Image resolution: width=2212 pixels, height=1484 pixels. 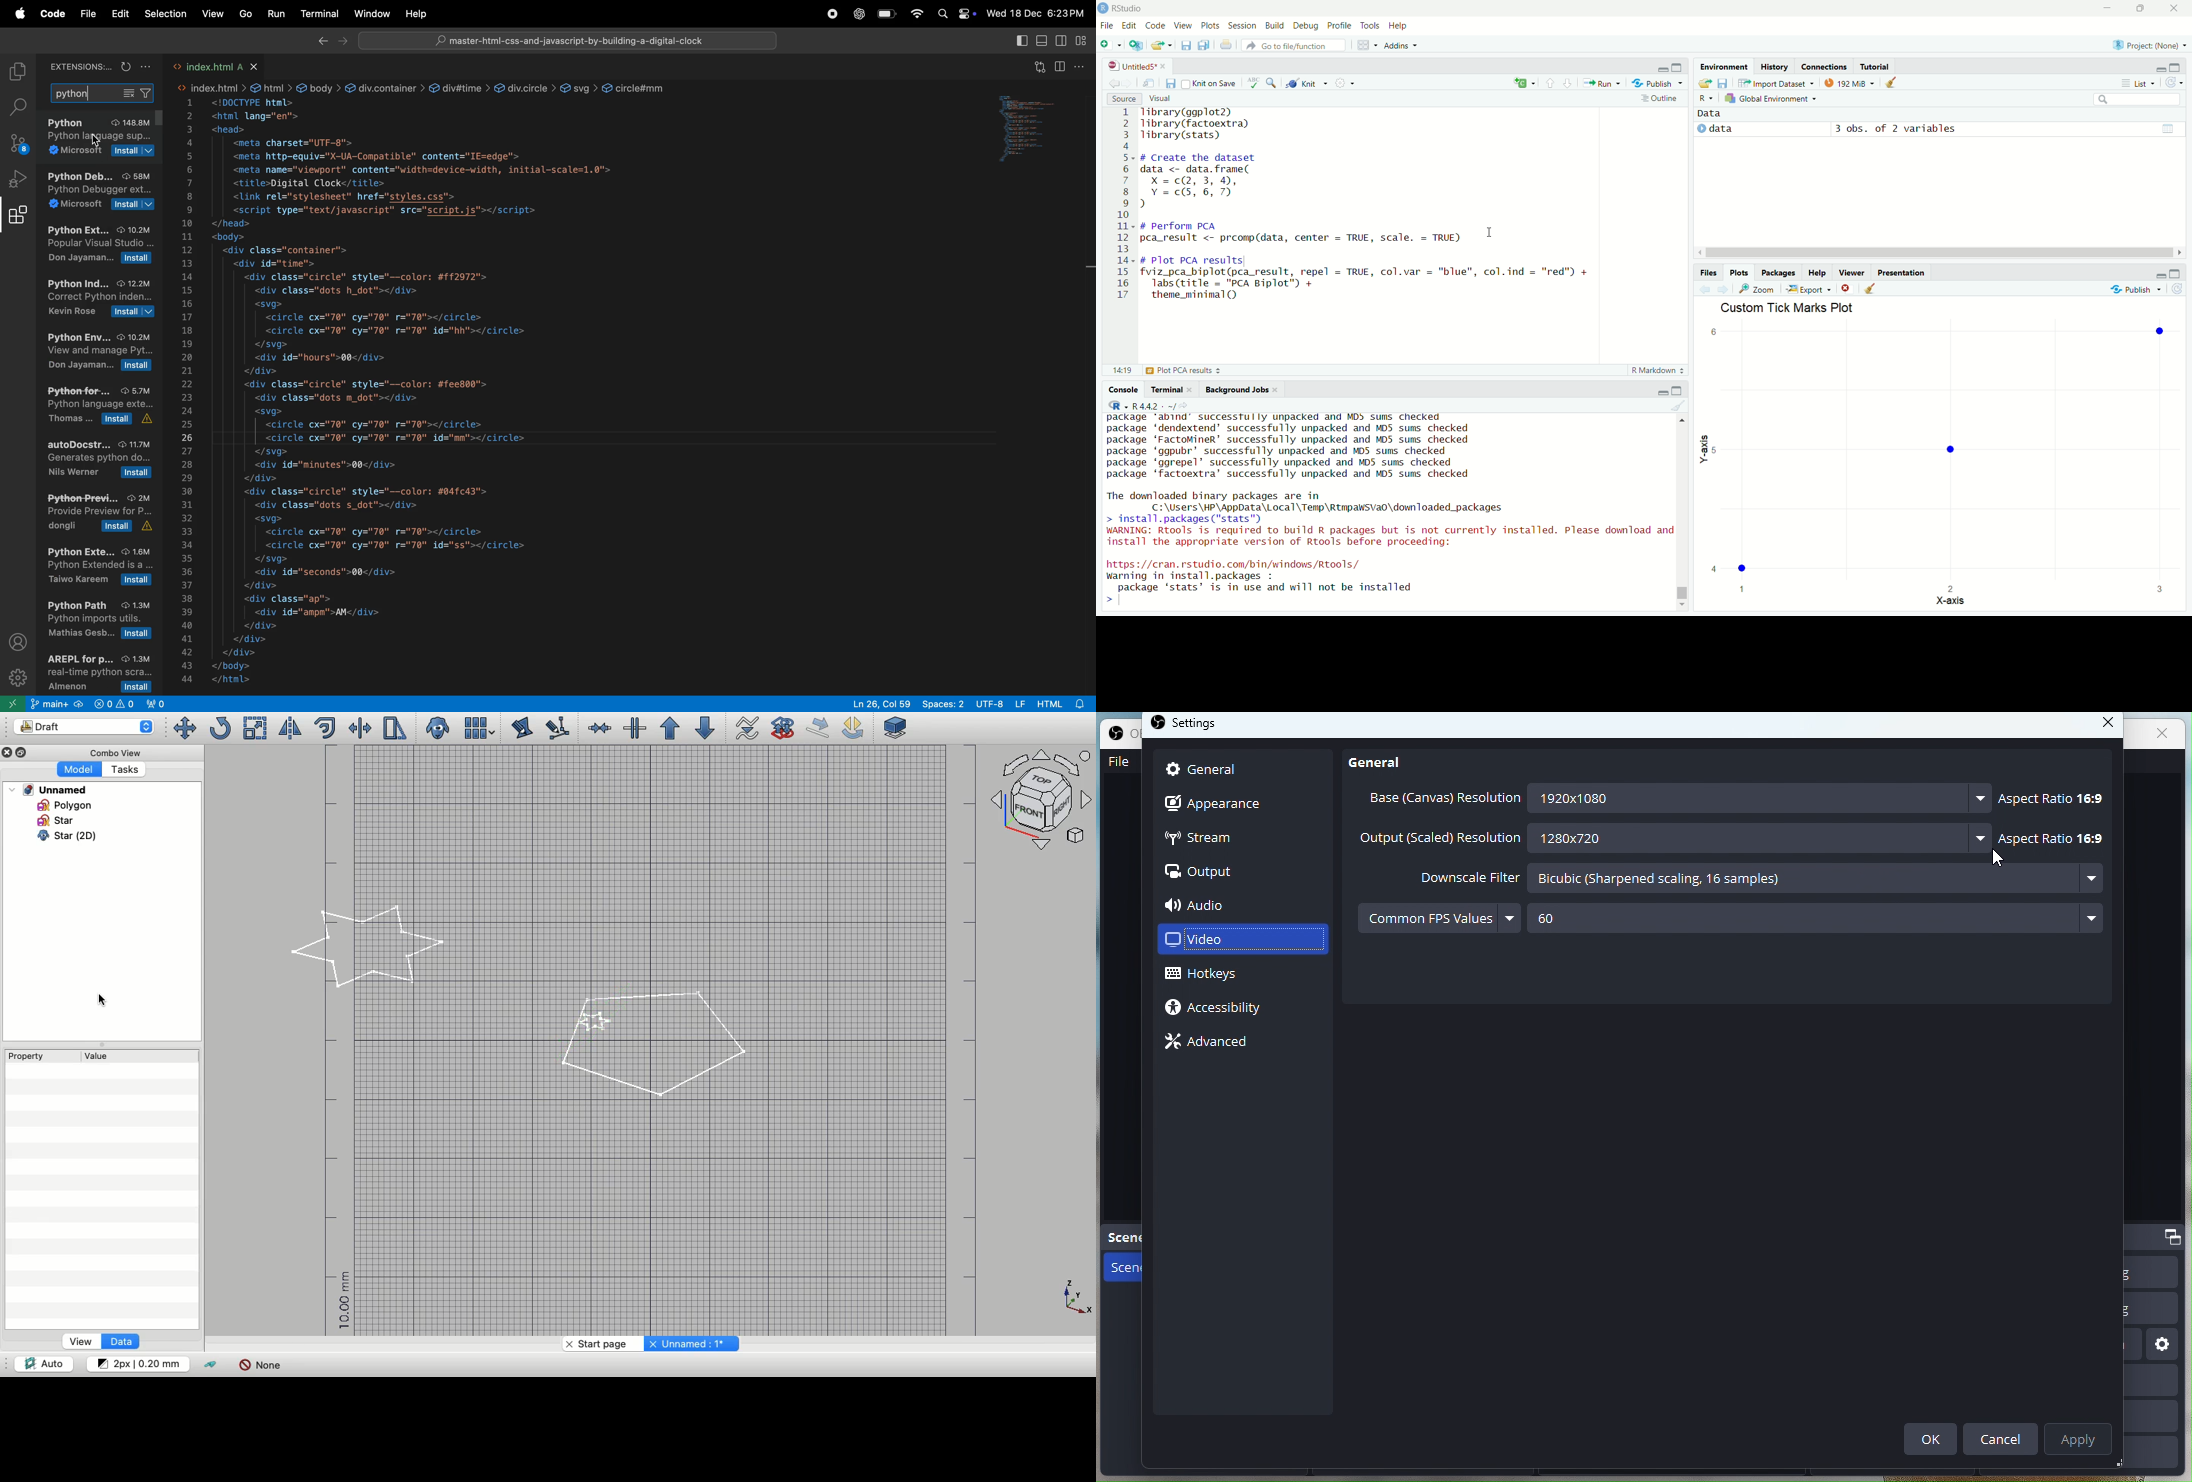 I want to click on memory usage, so click(x=1850, y=82).